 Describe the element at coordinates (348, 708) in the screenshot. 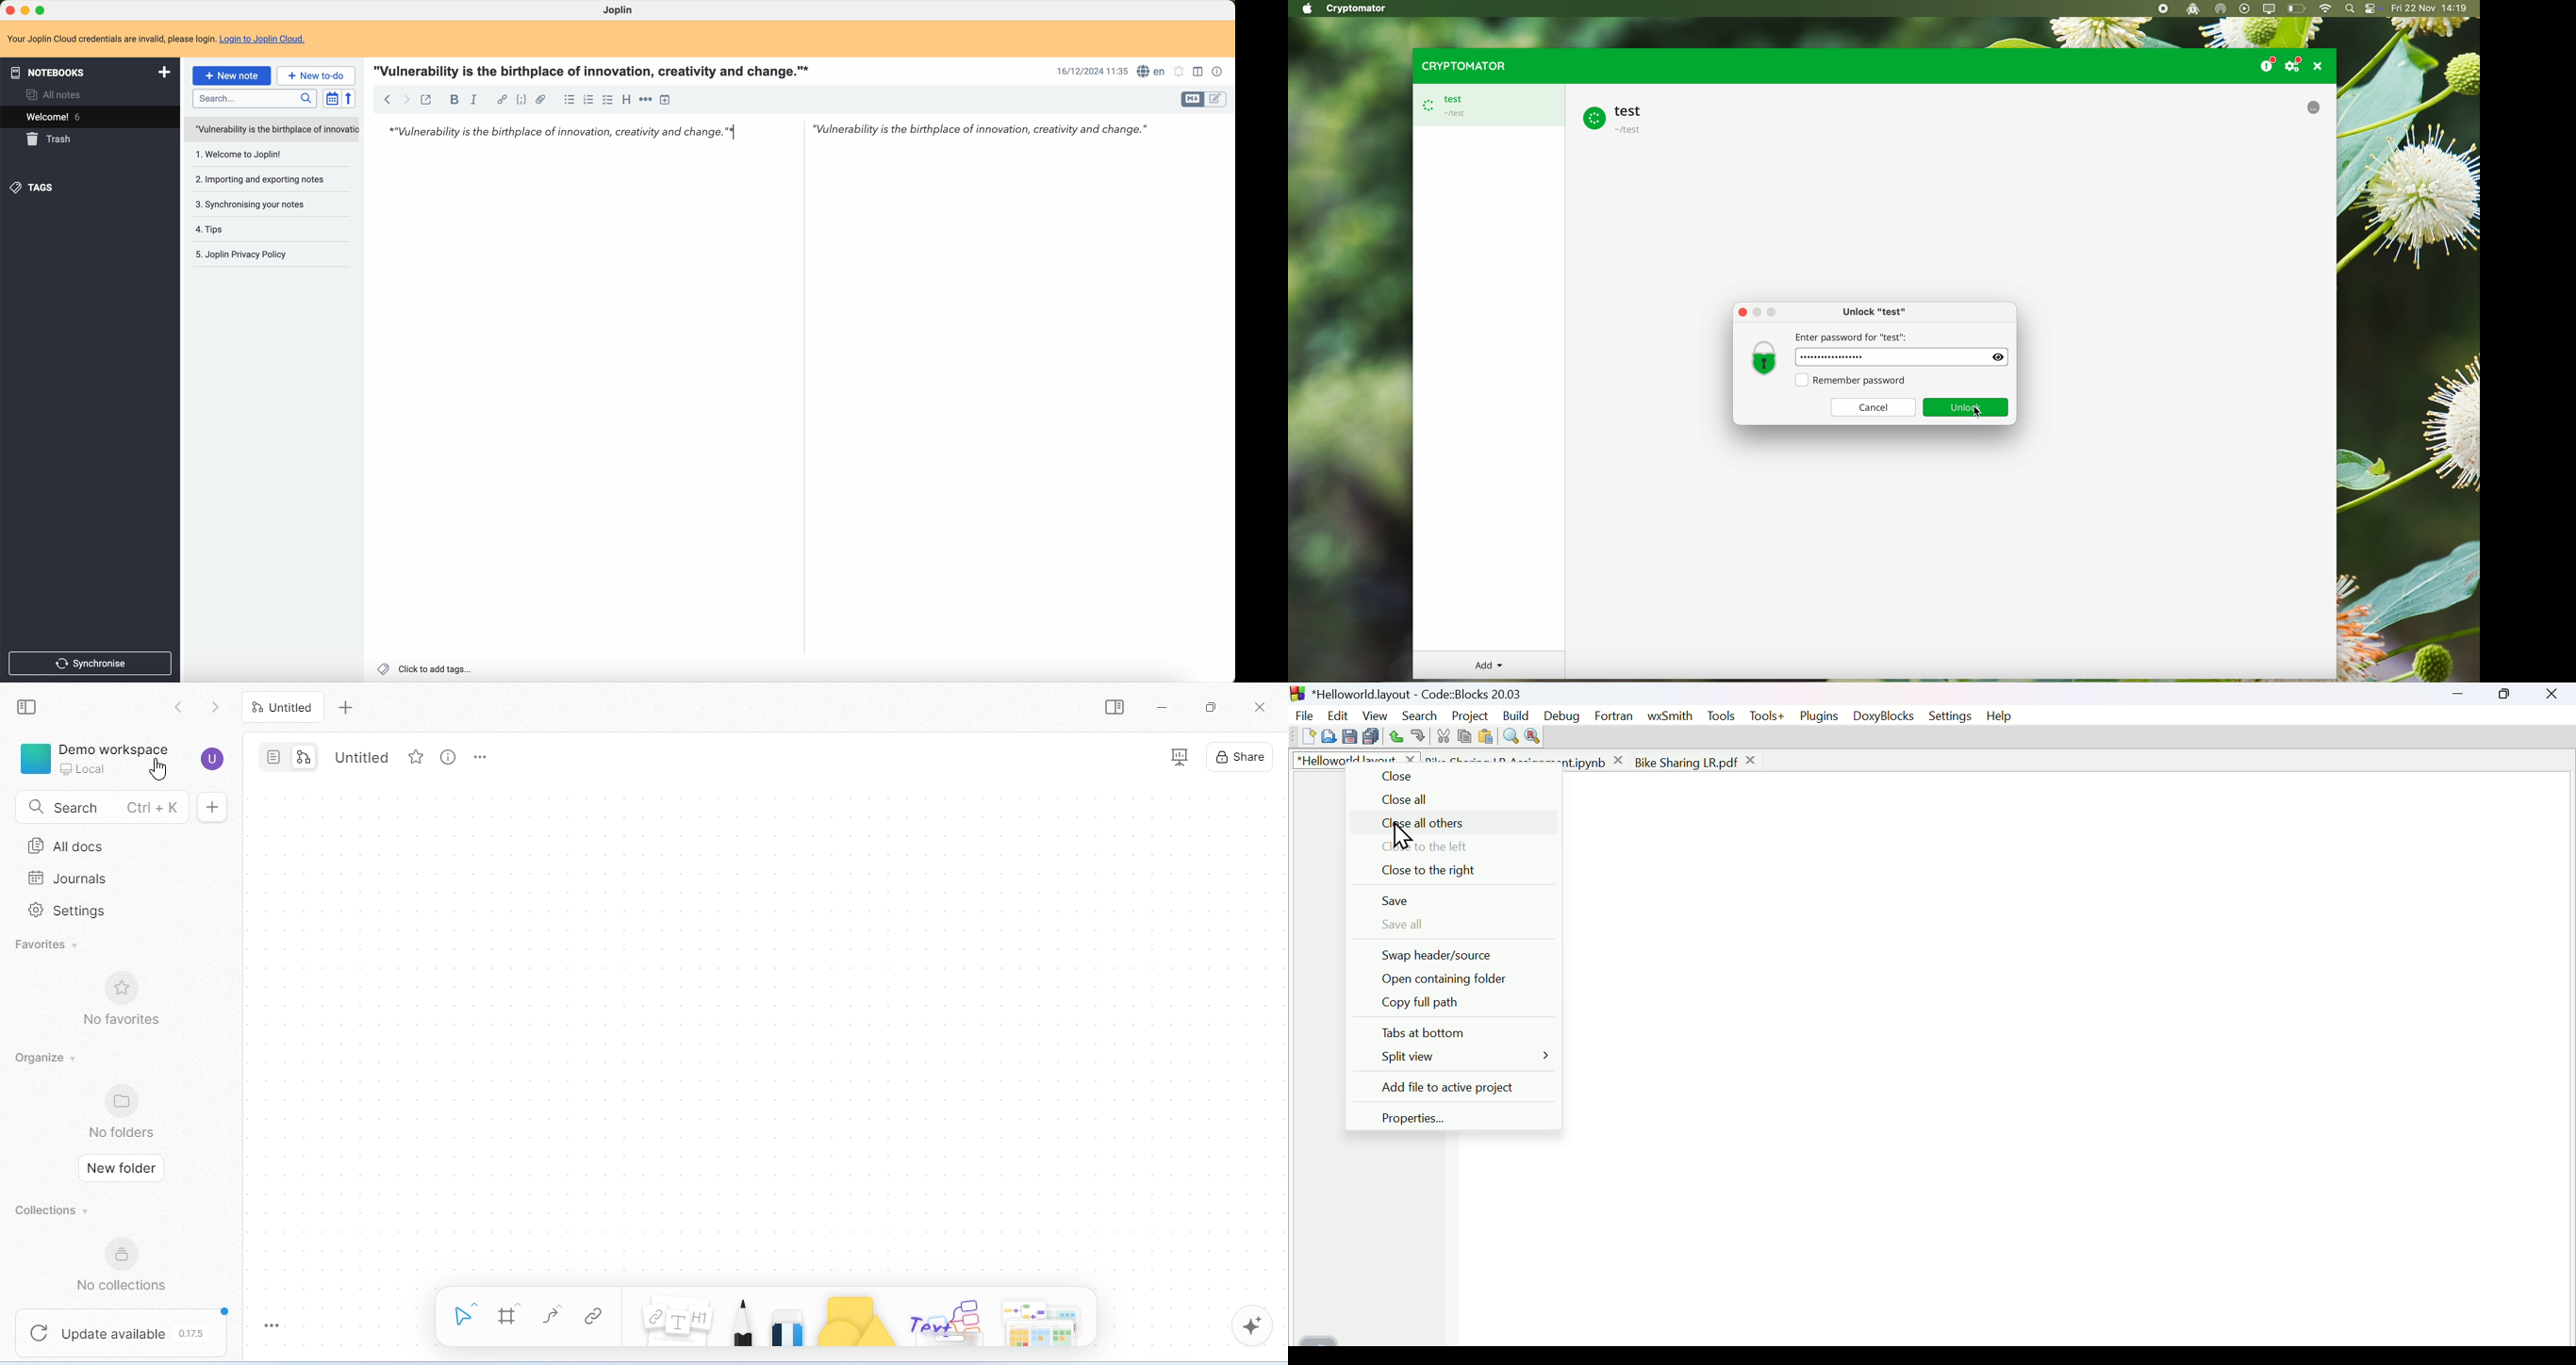

I see `add new tab` at that location.